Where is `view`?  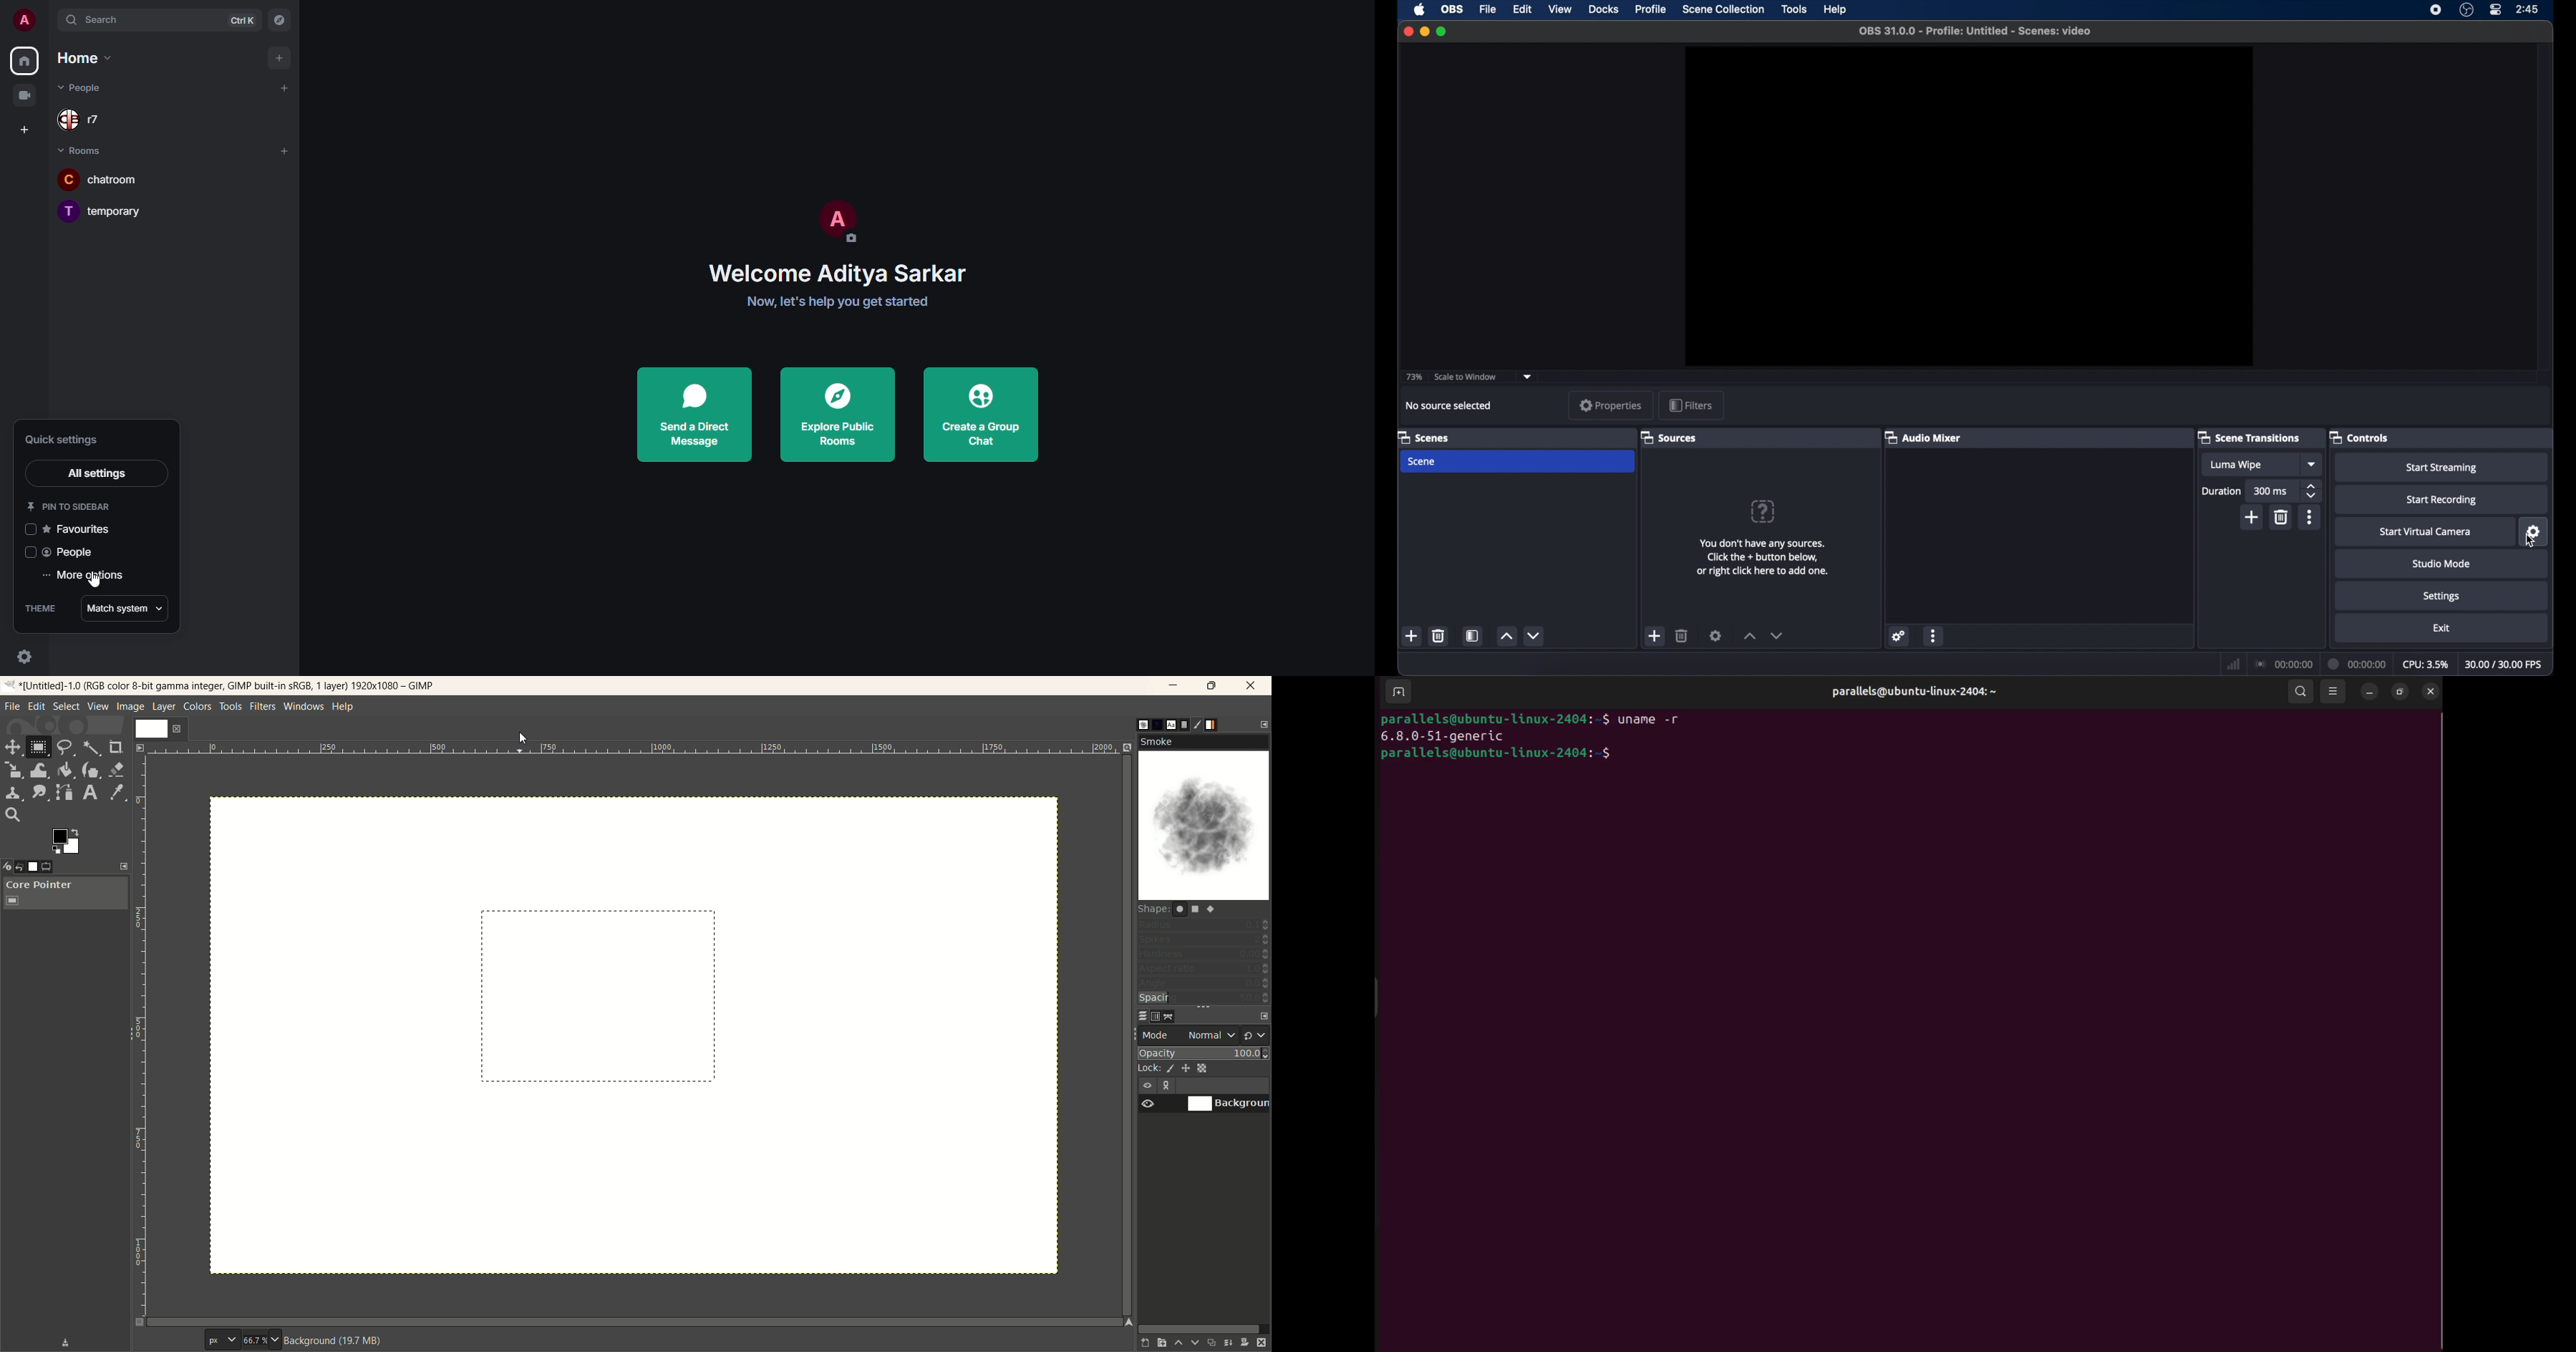
view is located at coordinates (1560, 10).